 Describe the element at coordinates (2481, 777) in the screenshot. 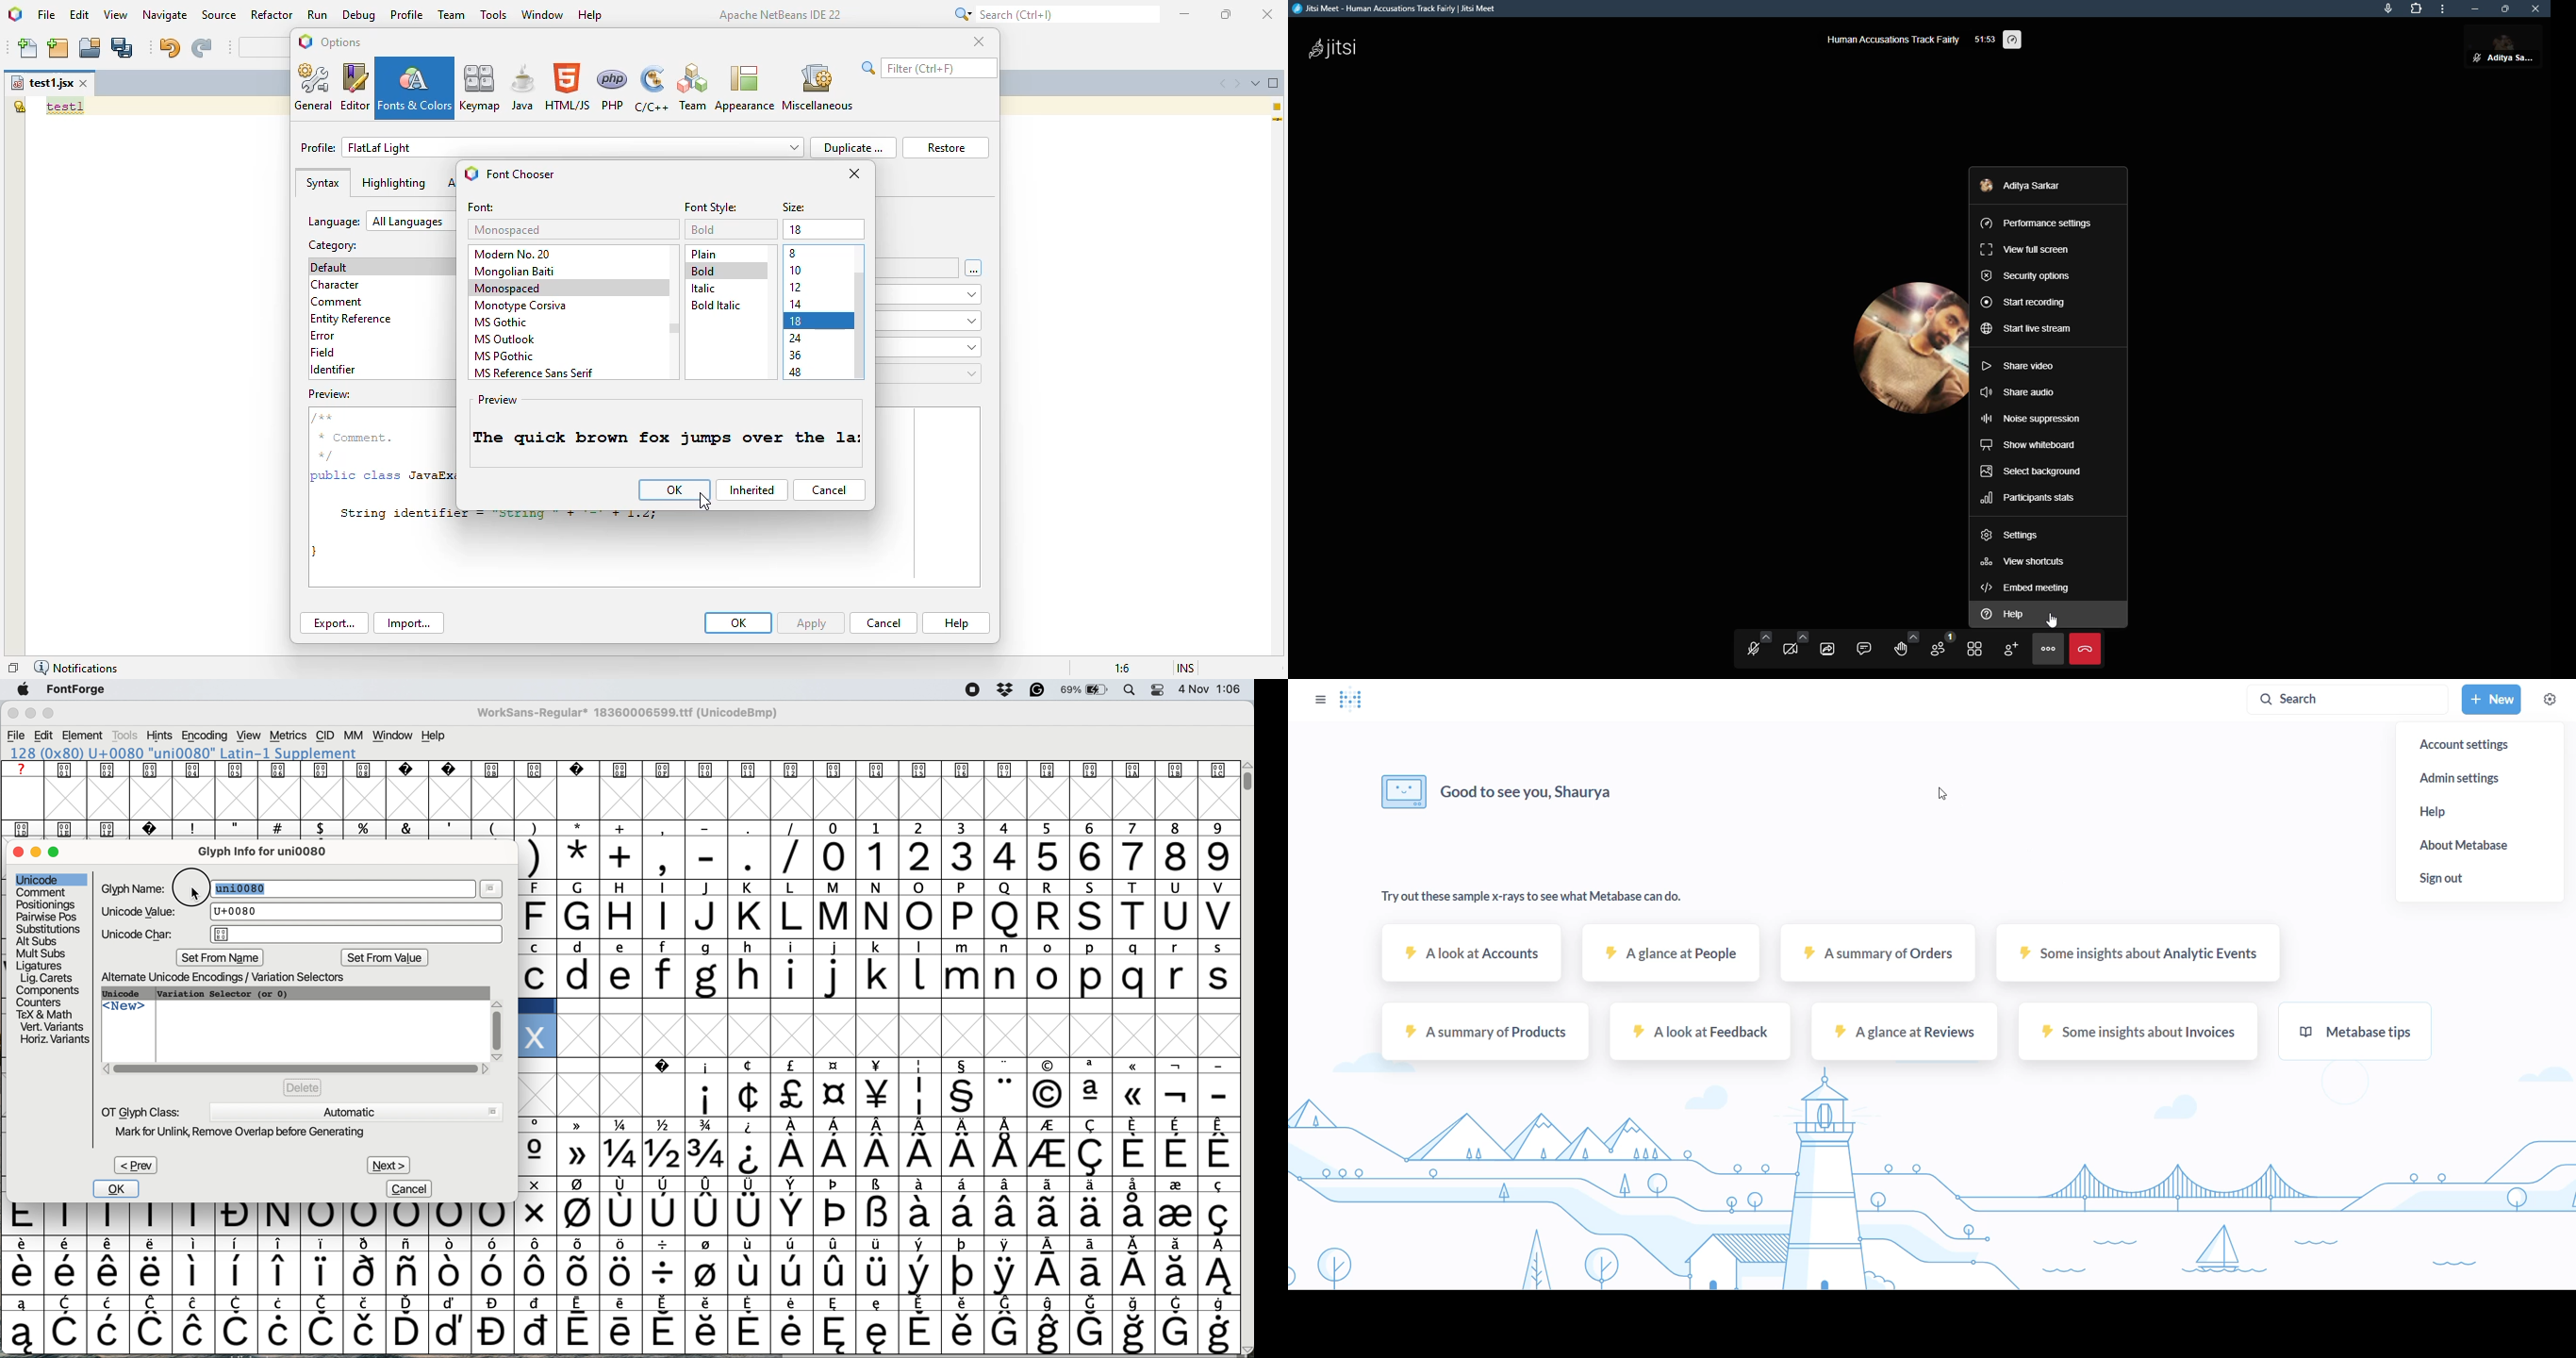

I see `admin settings` at that location.